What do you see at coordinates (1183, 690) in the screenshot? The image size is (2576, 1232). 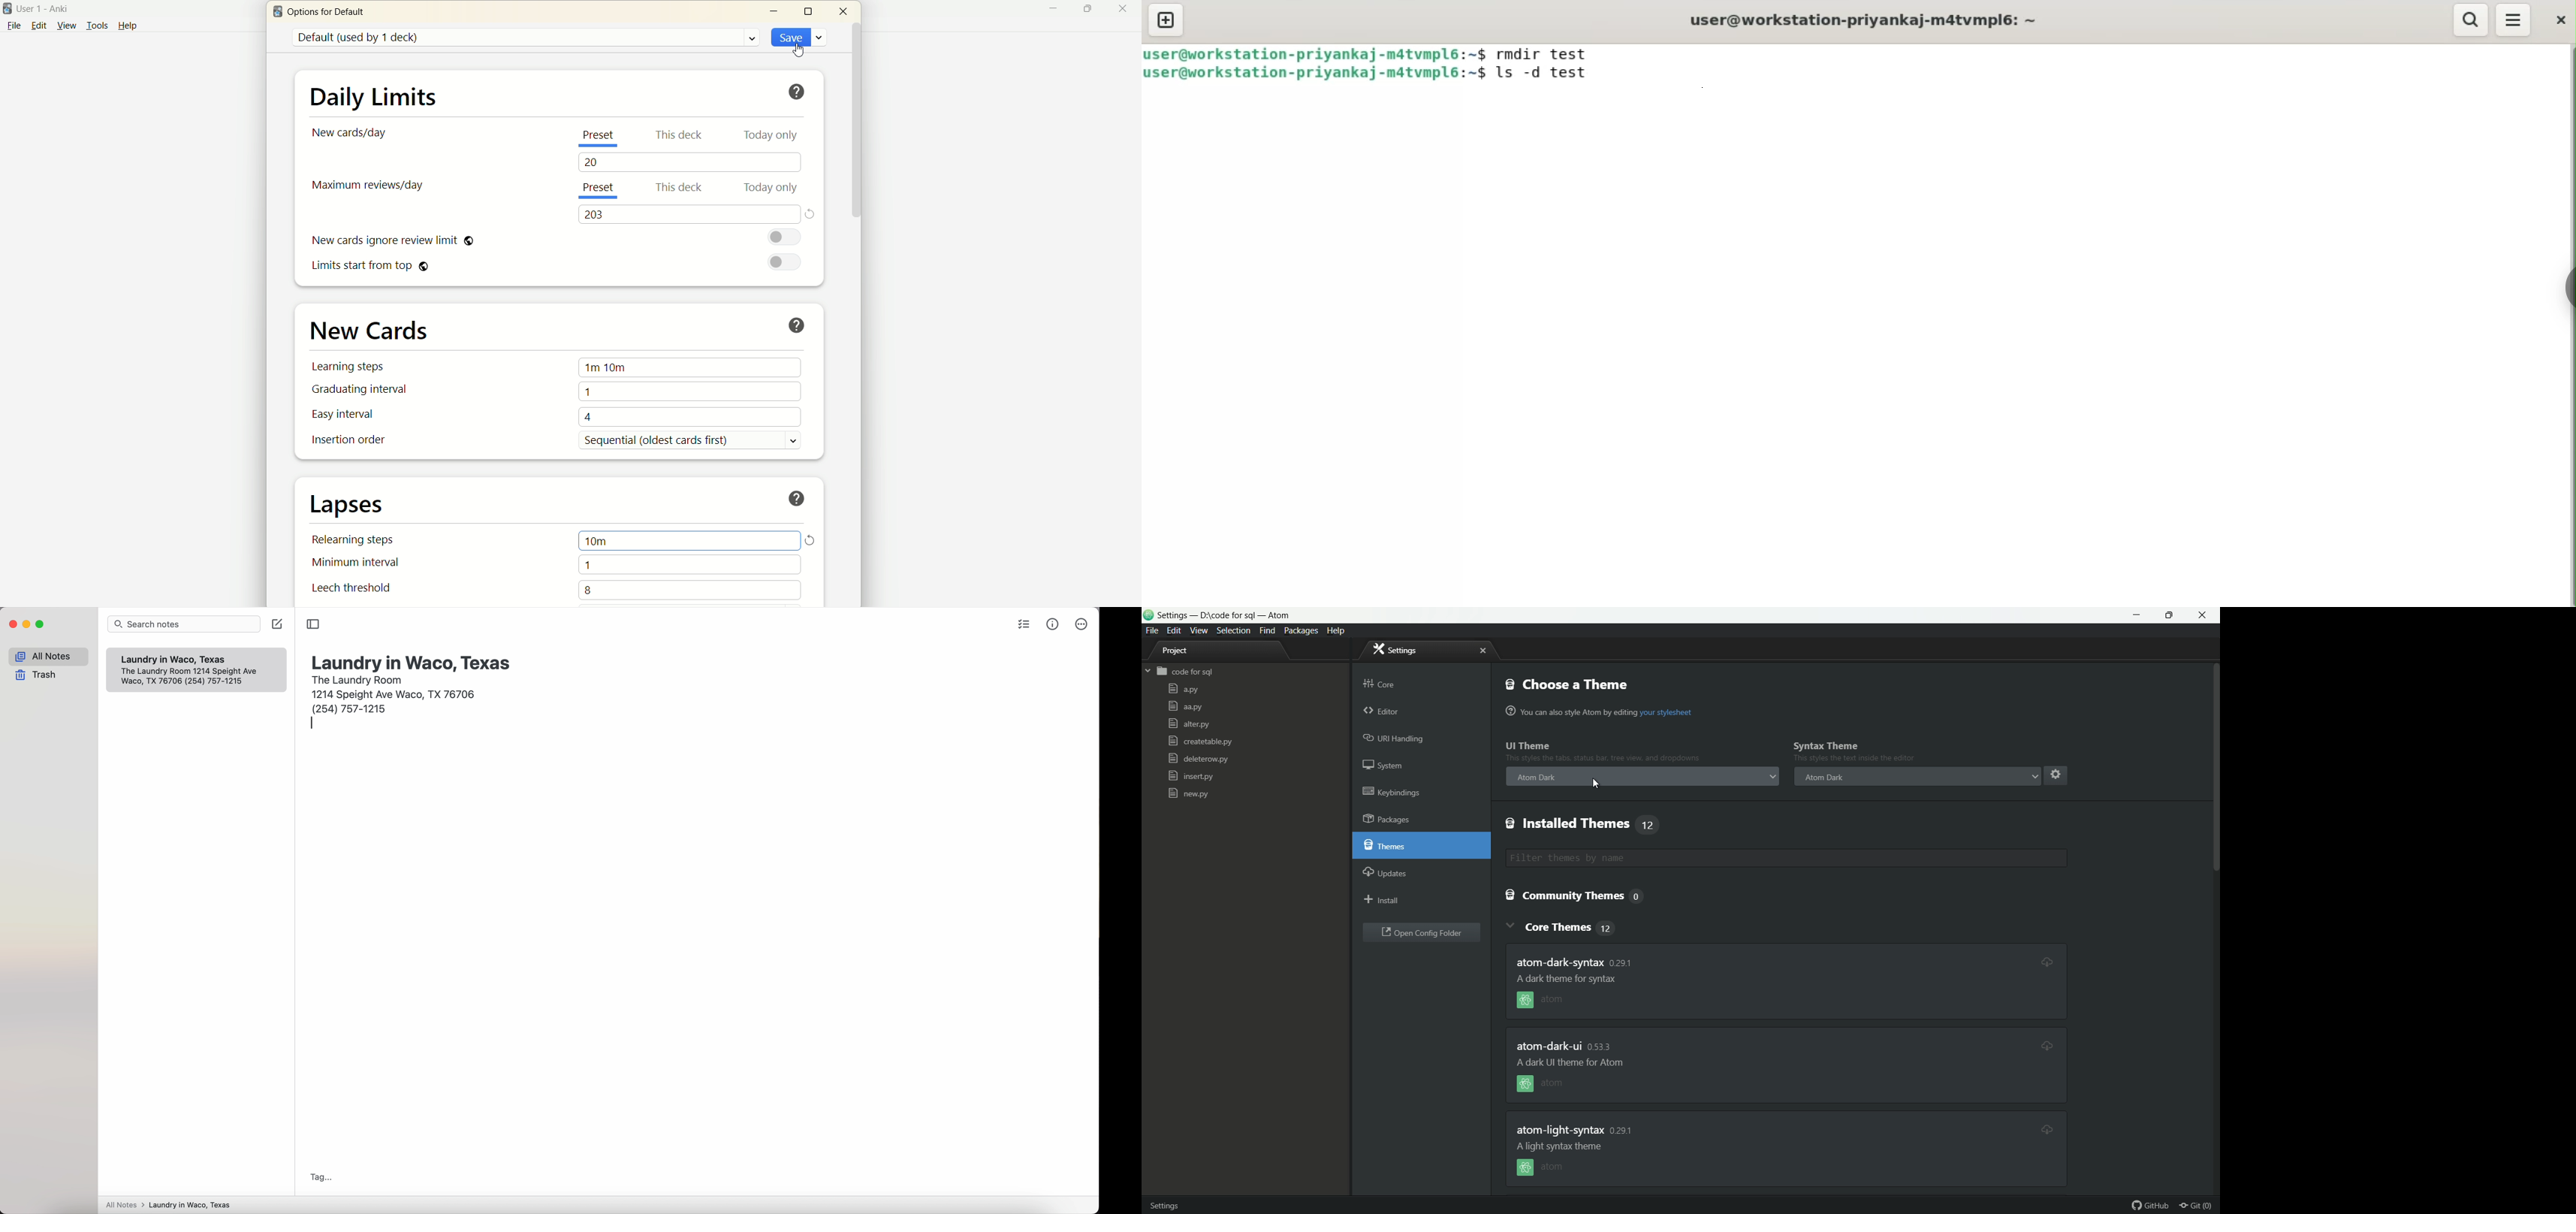 I see `a.py file` at bounding box center [1183, 690].